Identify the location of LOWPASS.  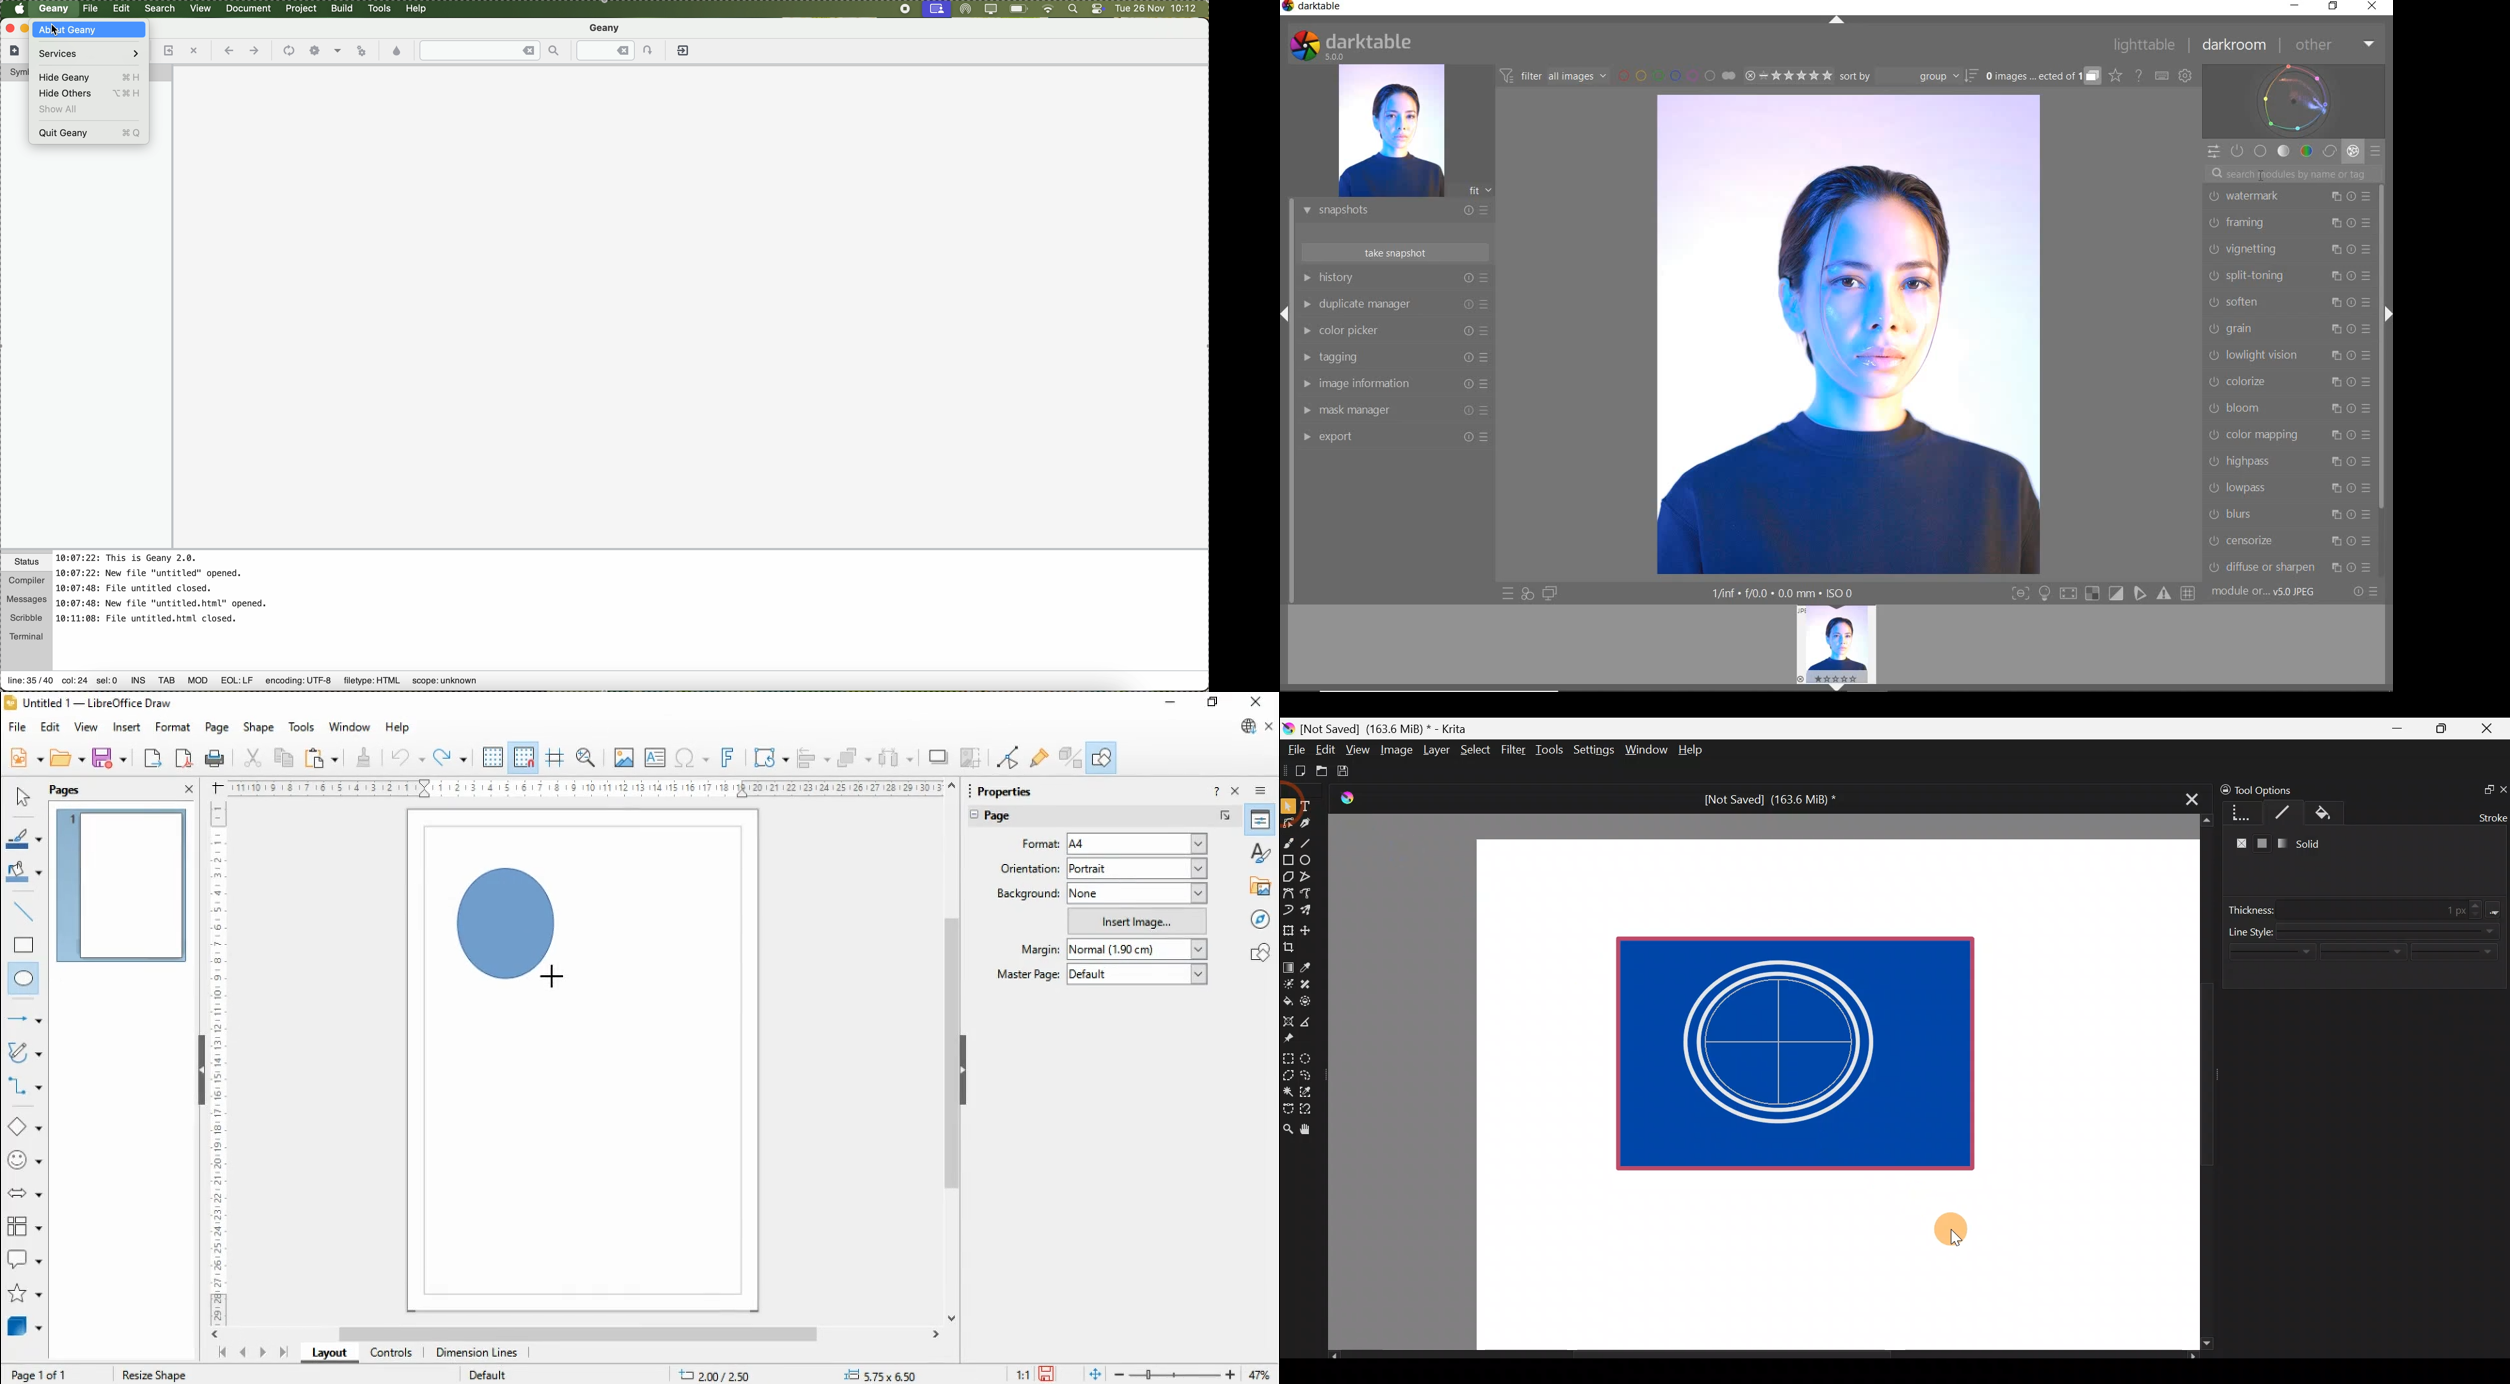
(2288, 487).